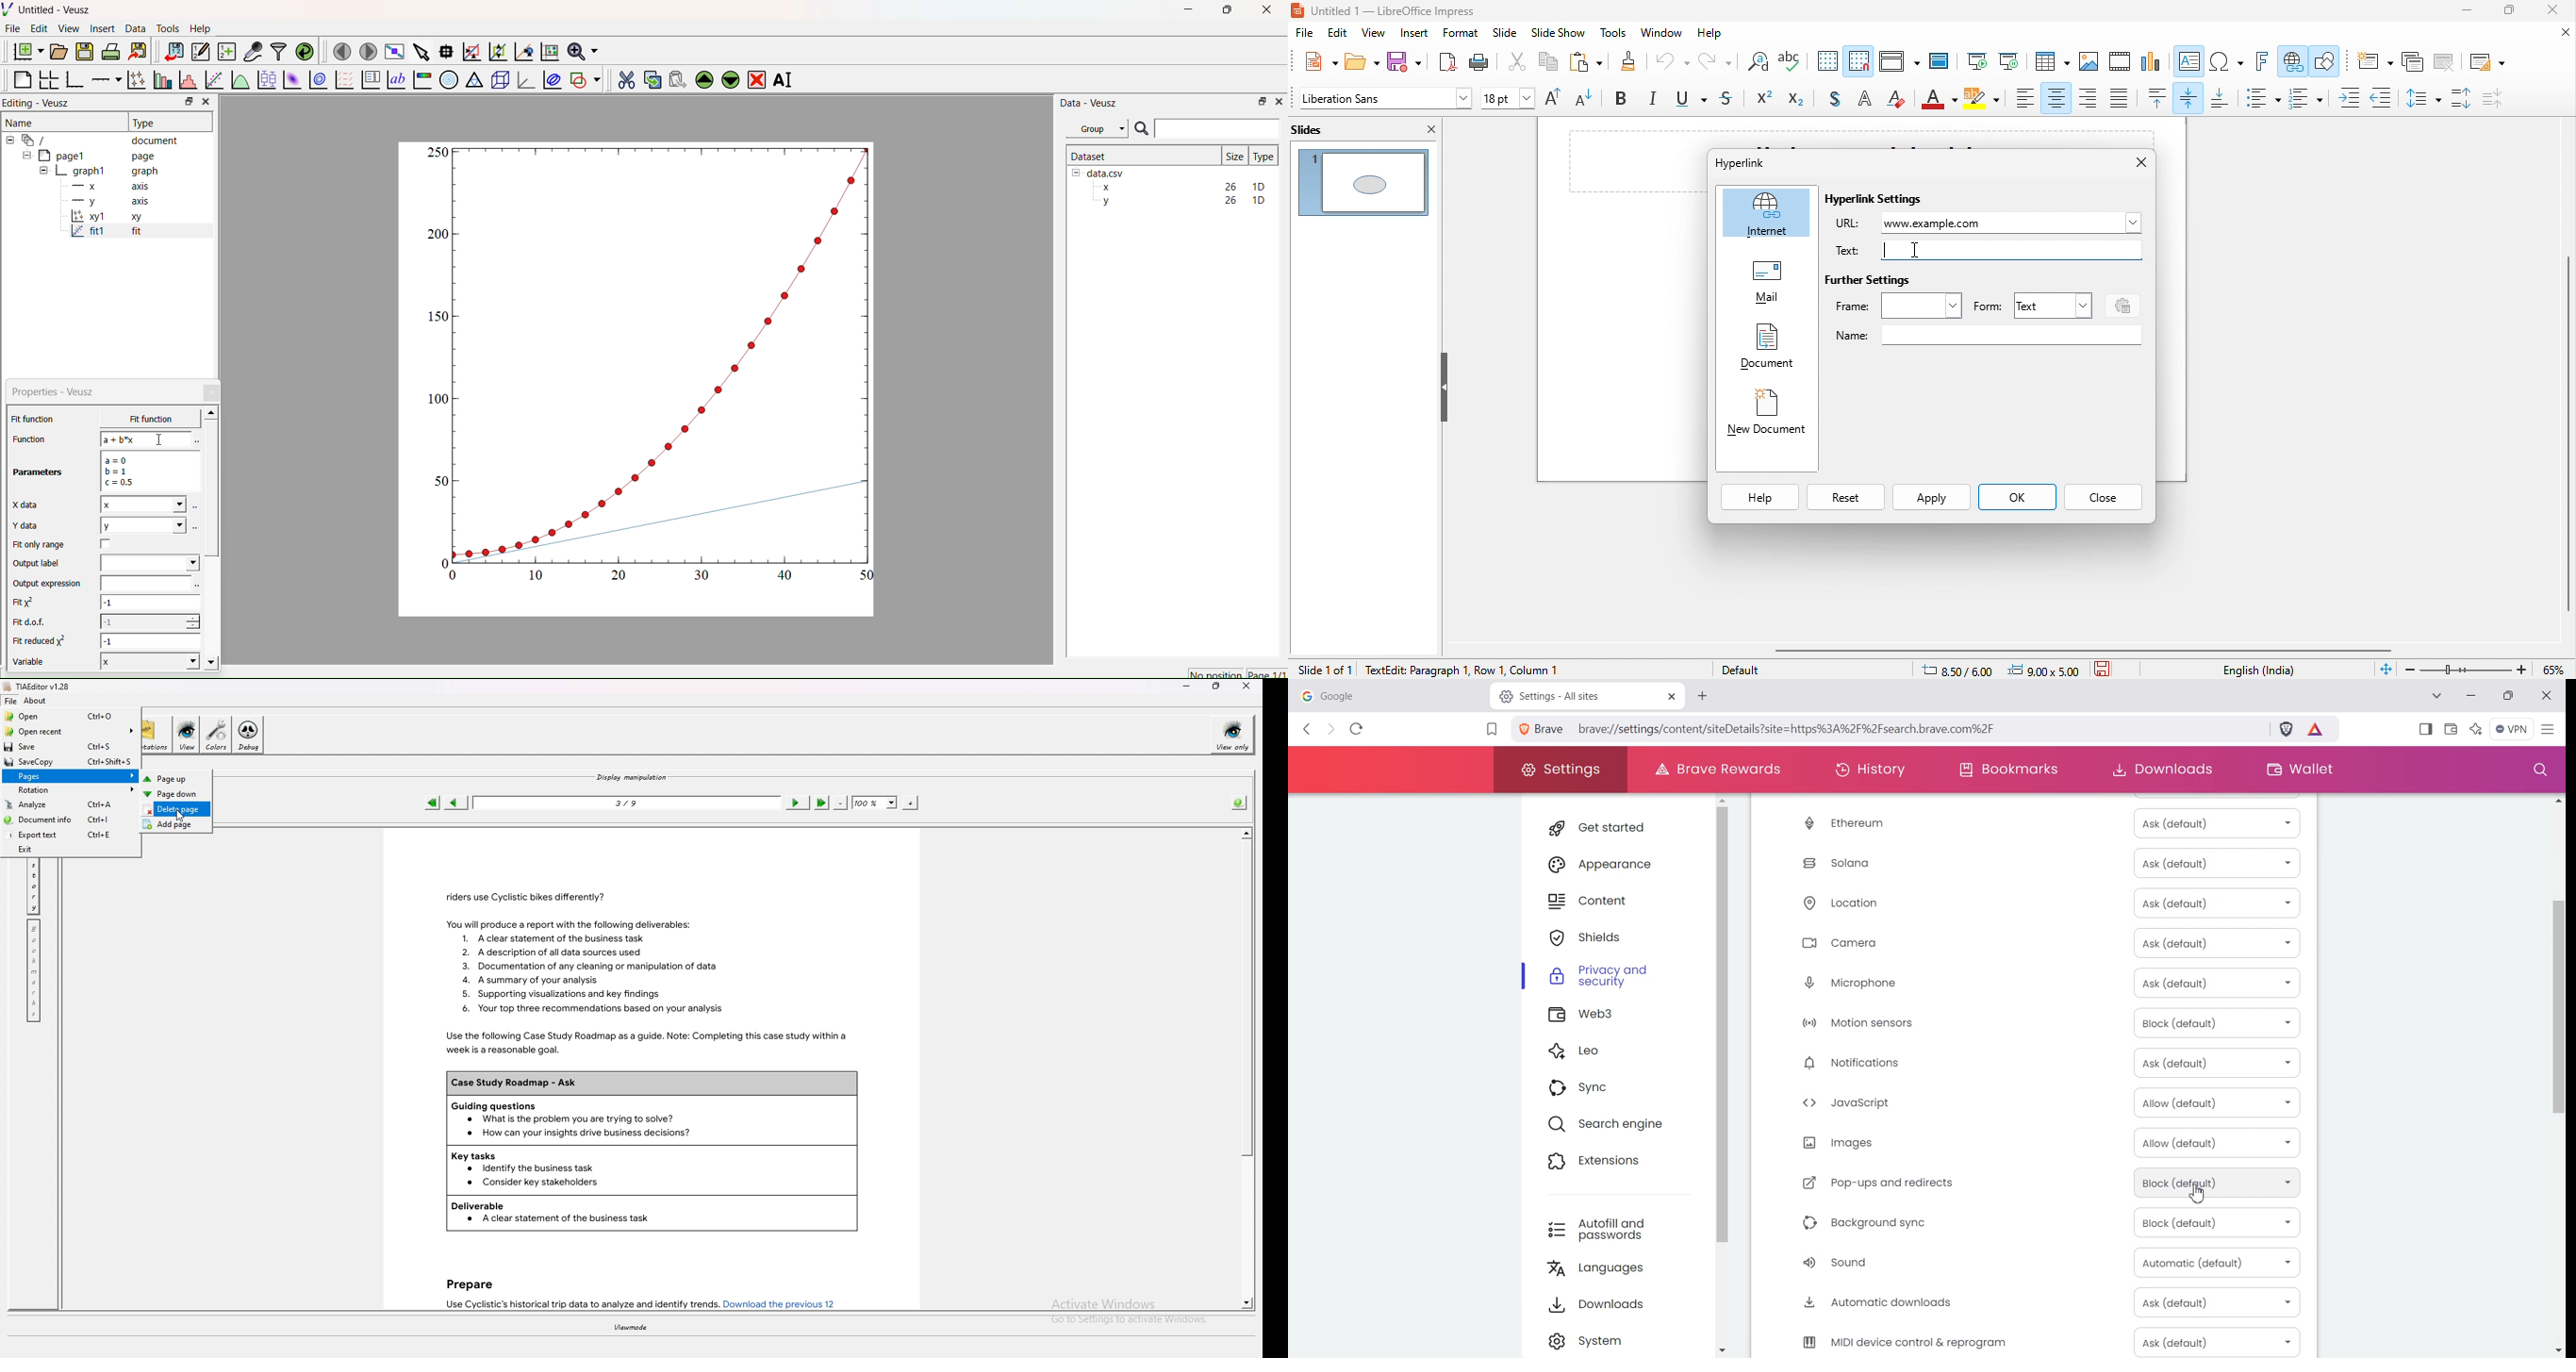  I want to click on font size, so click(1509, 100).